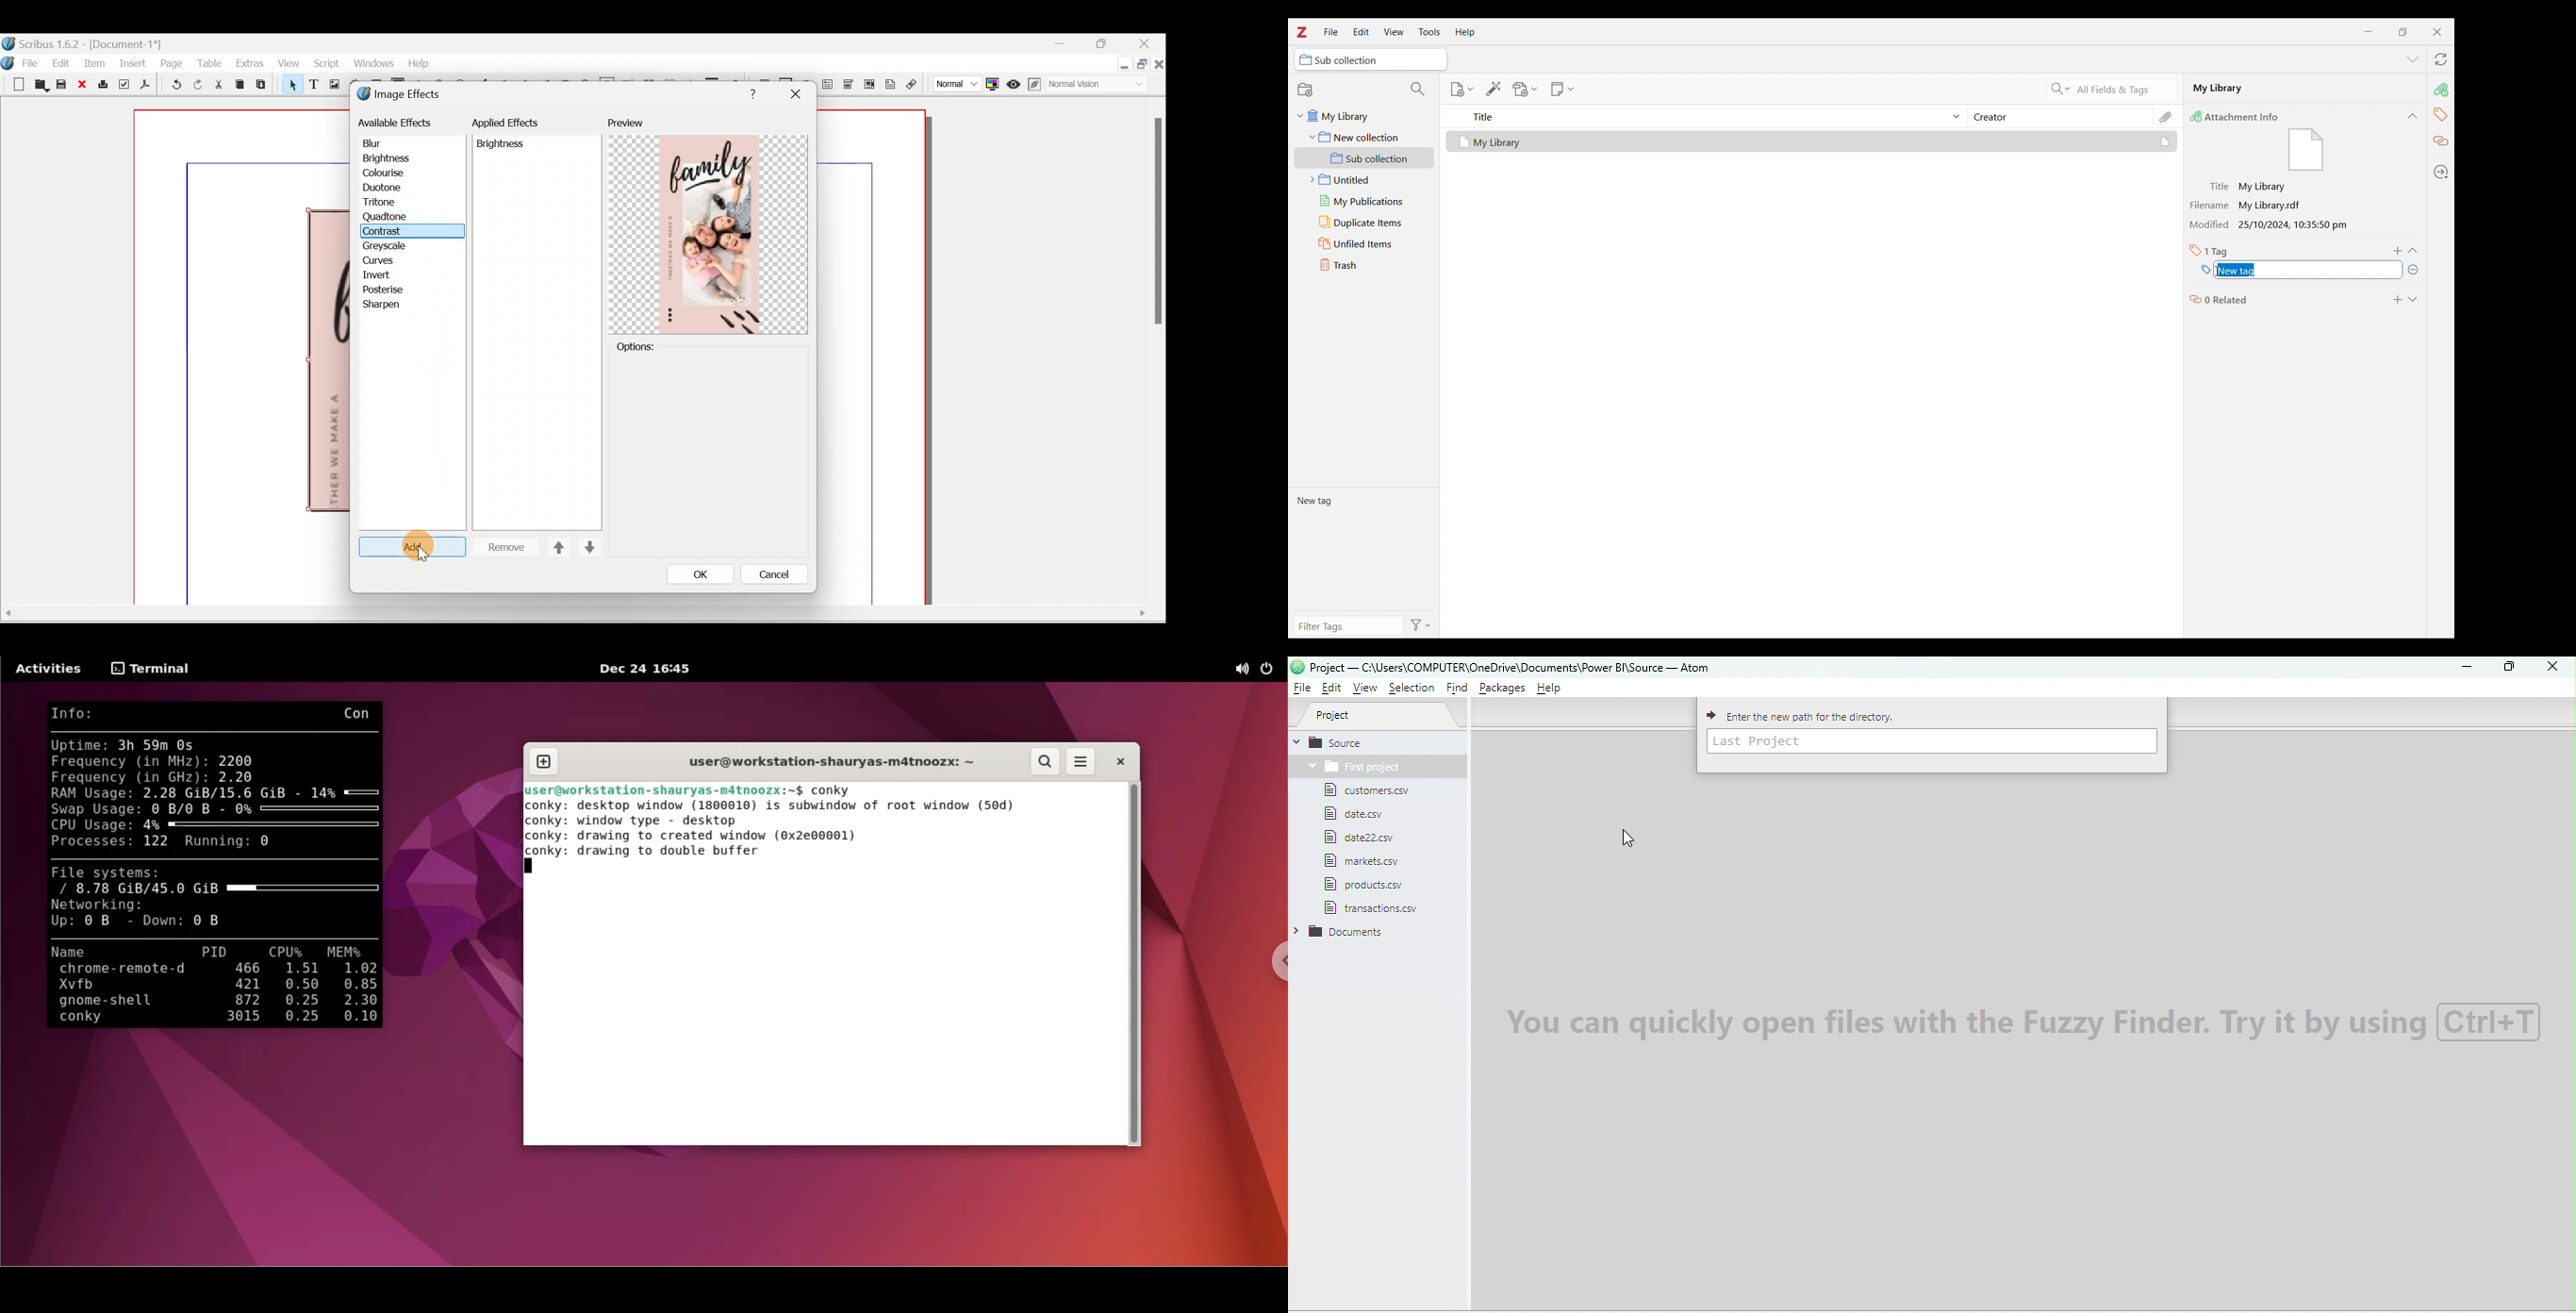  What do you see at coordinates (1421, 626) in the screenshot?
I see `Filter options` at bounding box center [1421, 626].